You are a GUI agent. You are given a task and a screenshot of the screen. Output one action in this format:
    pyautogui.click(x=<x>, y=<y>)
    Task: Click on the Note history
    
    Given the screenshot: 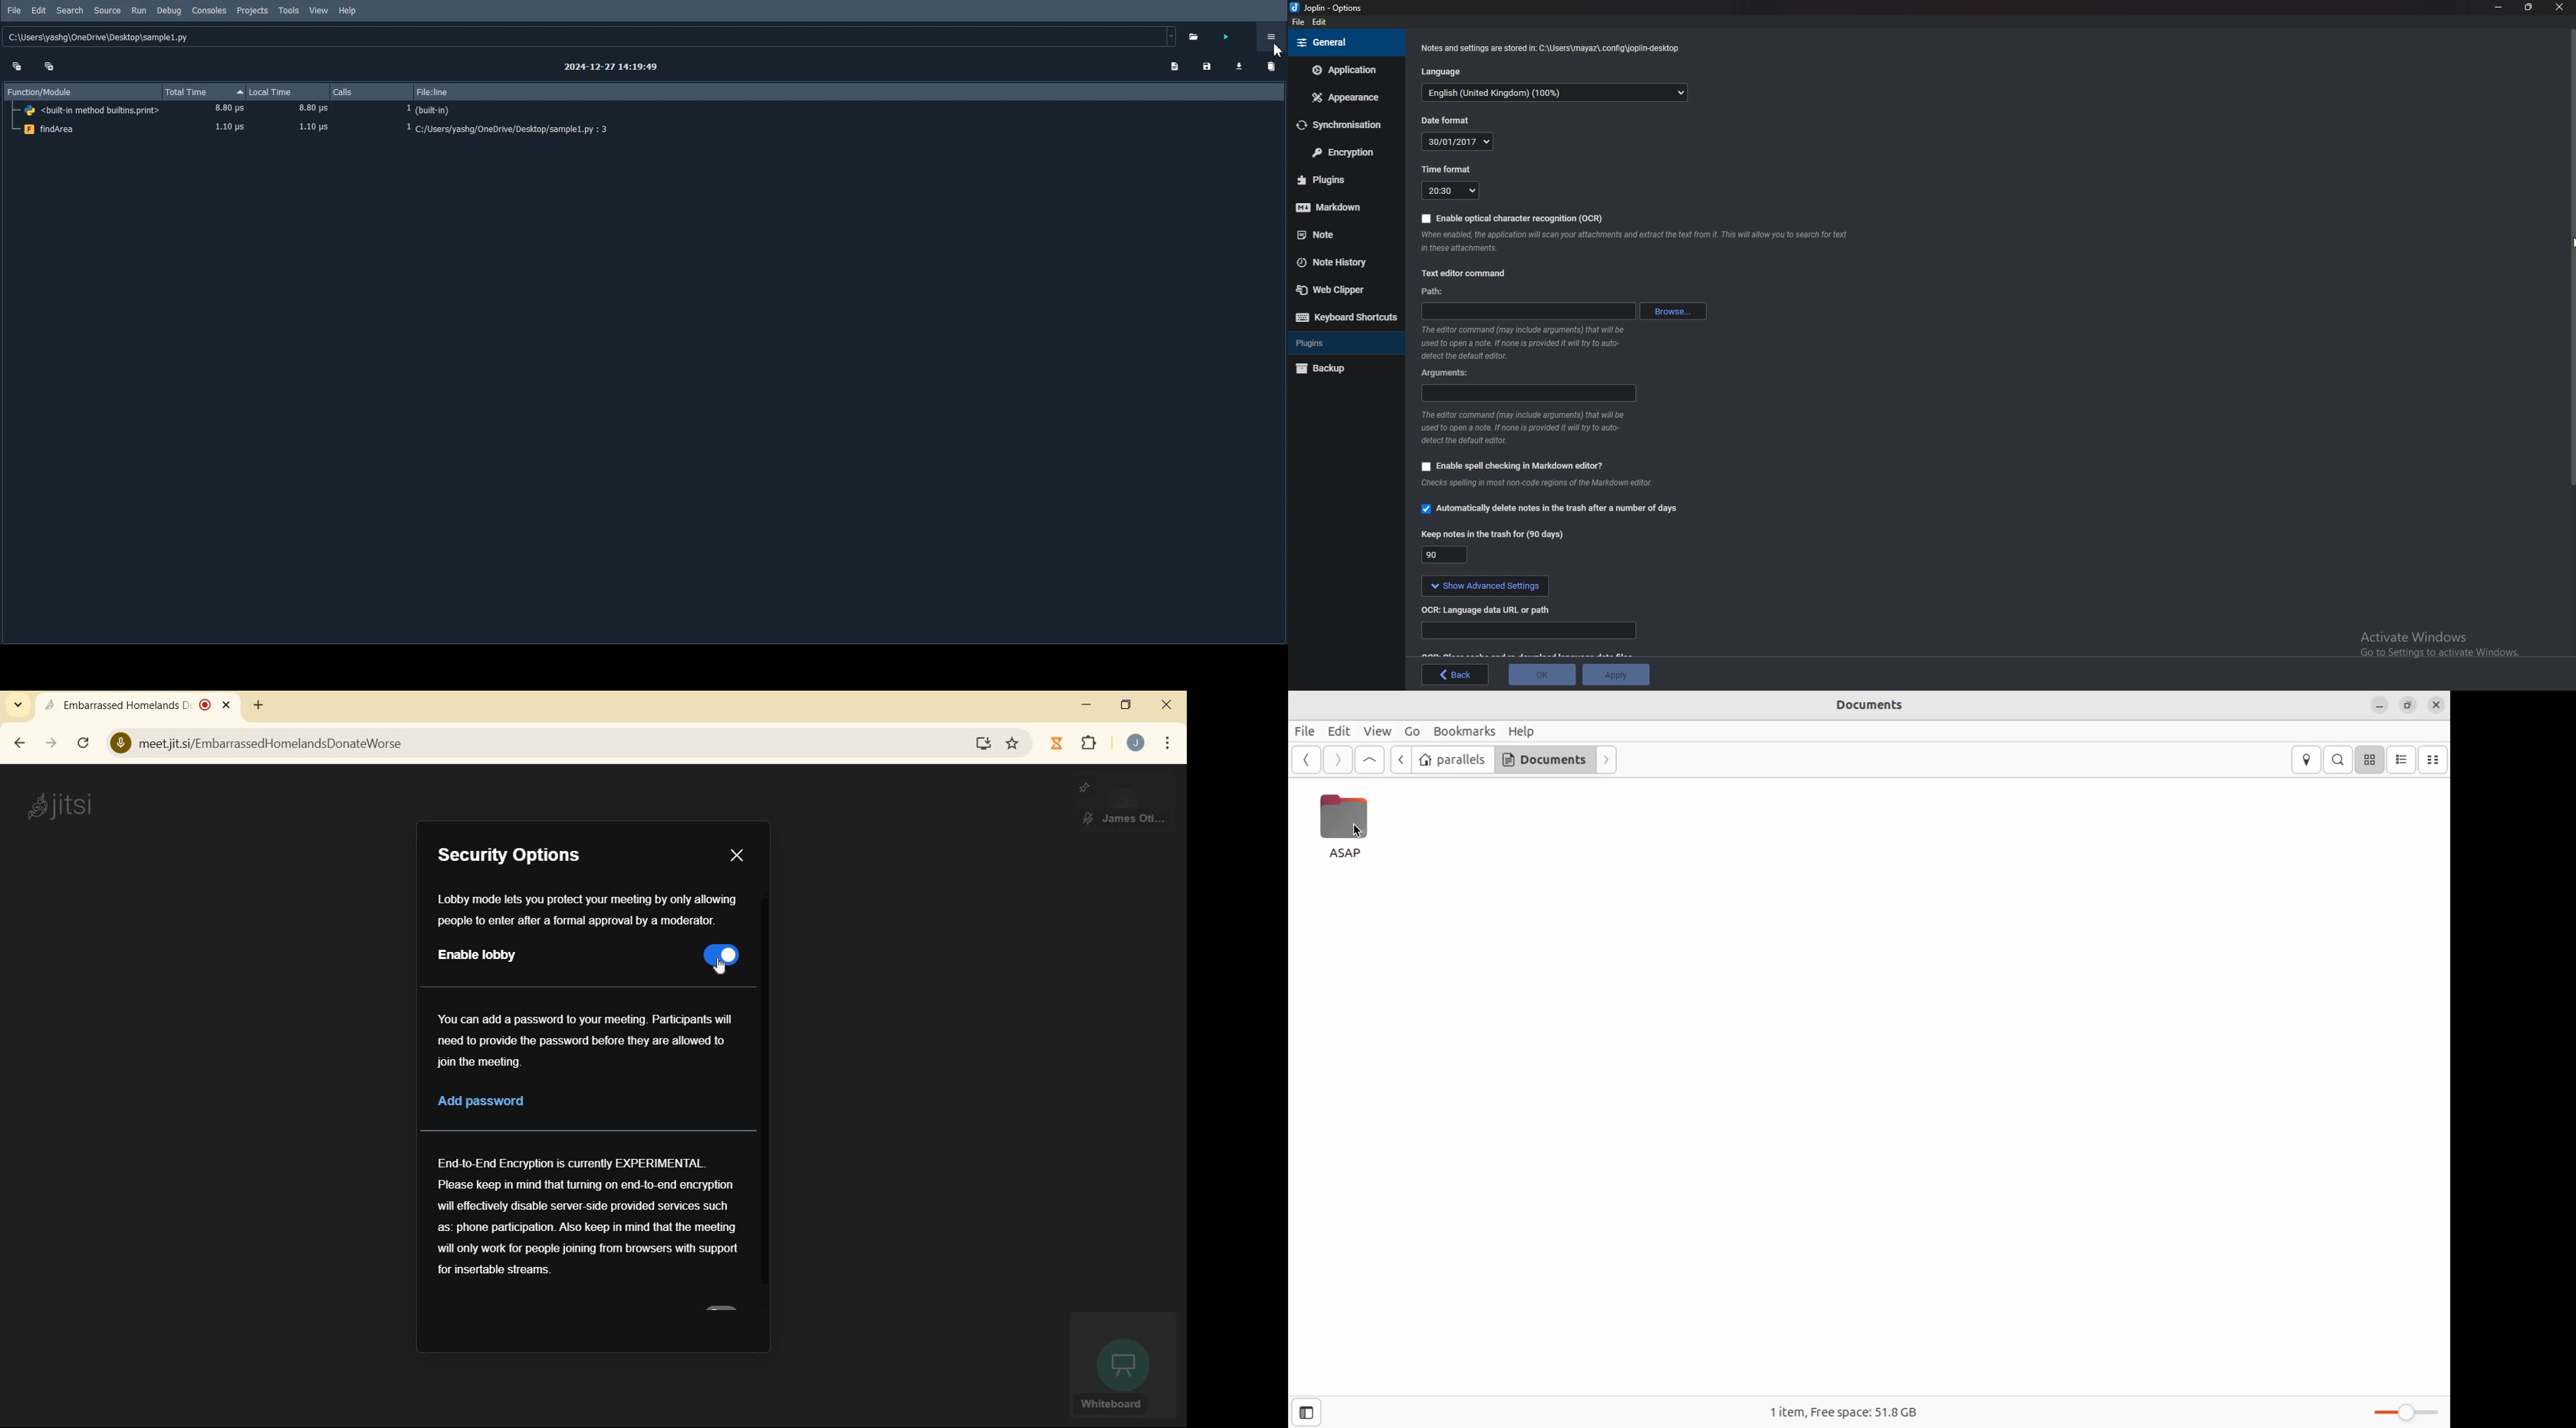 What is the action you would take?
    pyautogui.click(x=1344, y=261)
    